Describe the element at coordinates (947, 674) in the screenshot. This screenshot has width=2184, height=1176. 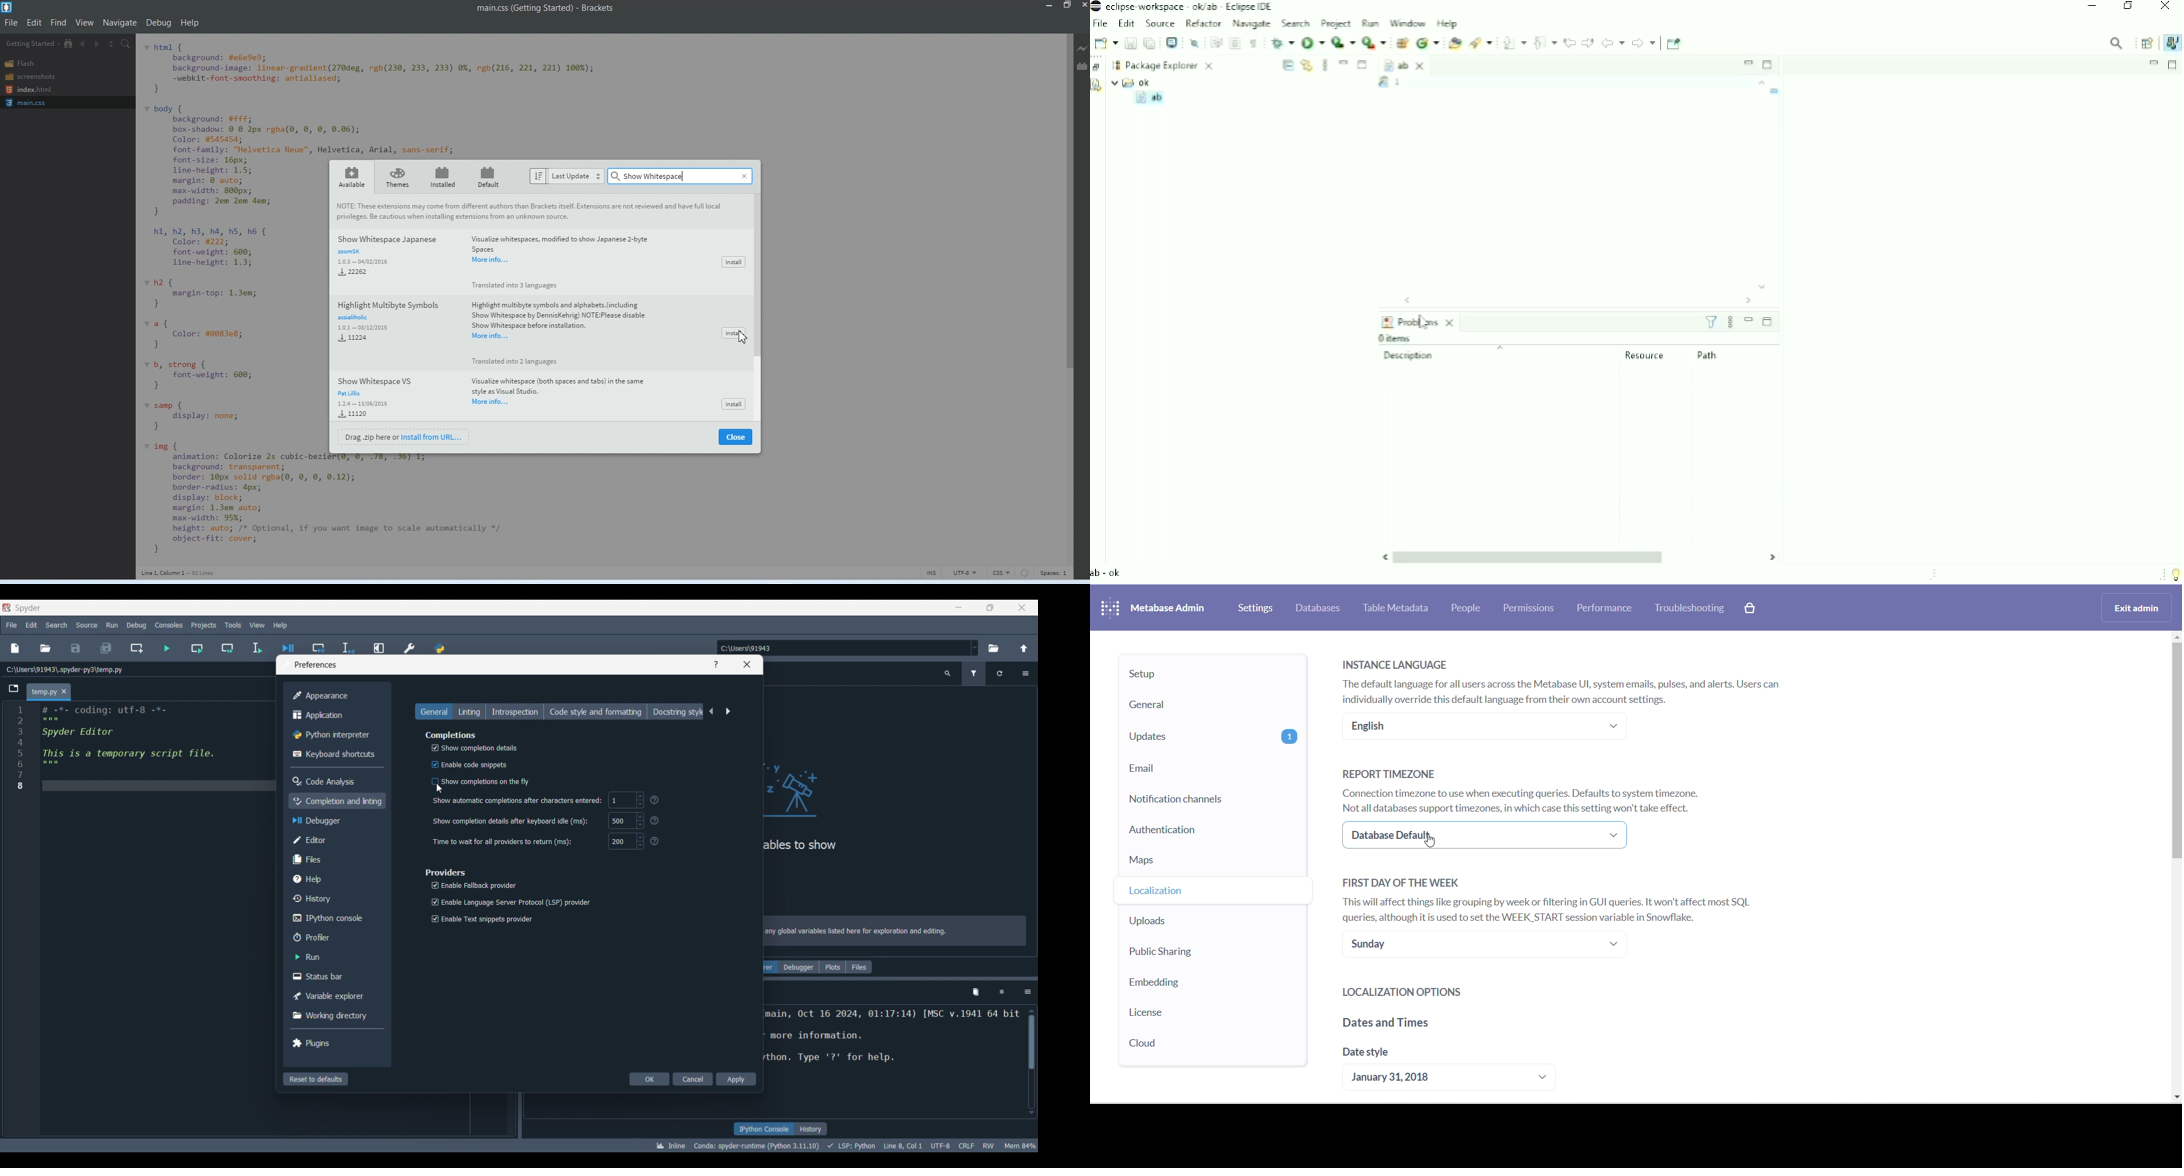
I see `Search variable names and types` at that location.